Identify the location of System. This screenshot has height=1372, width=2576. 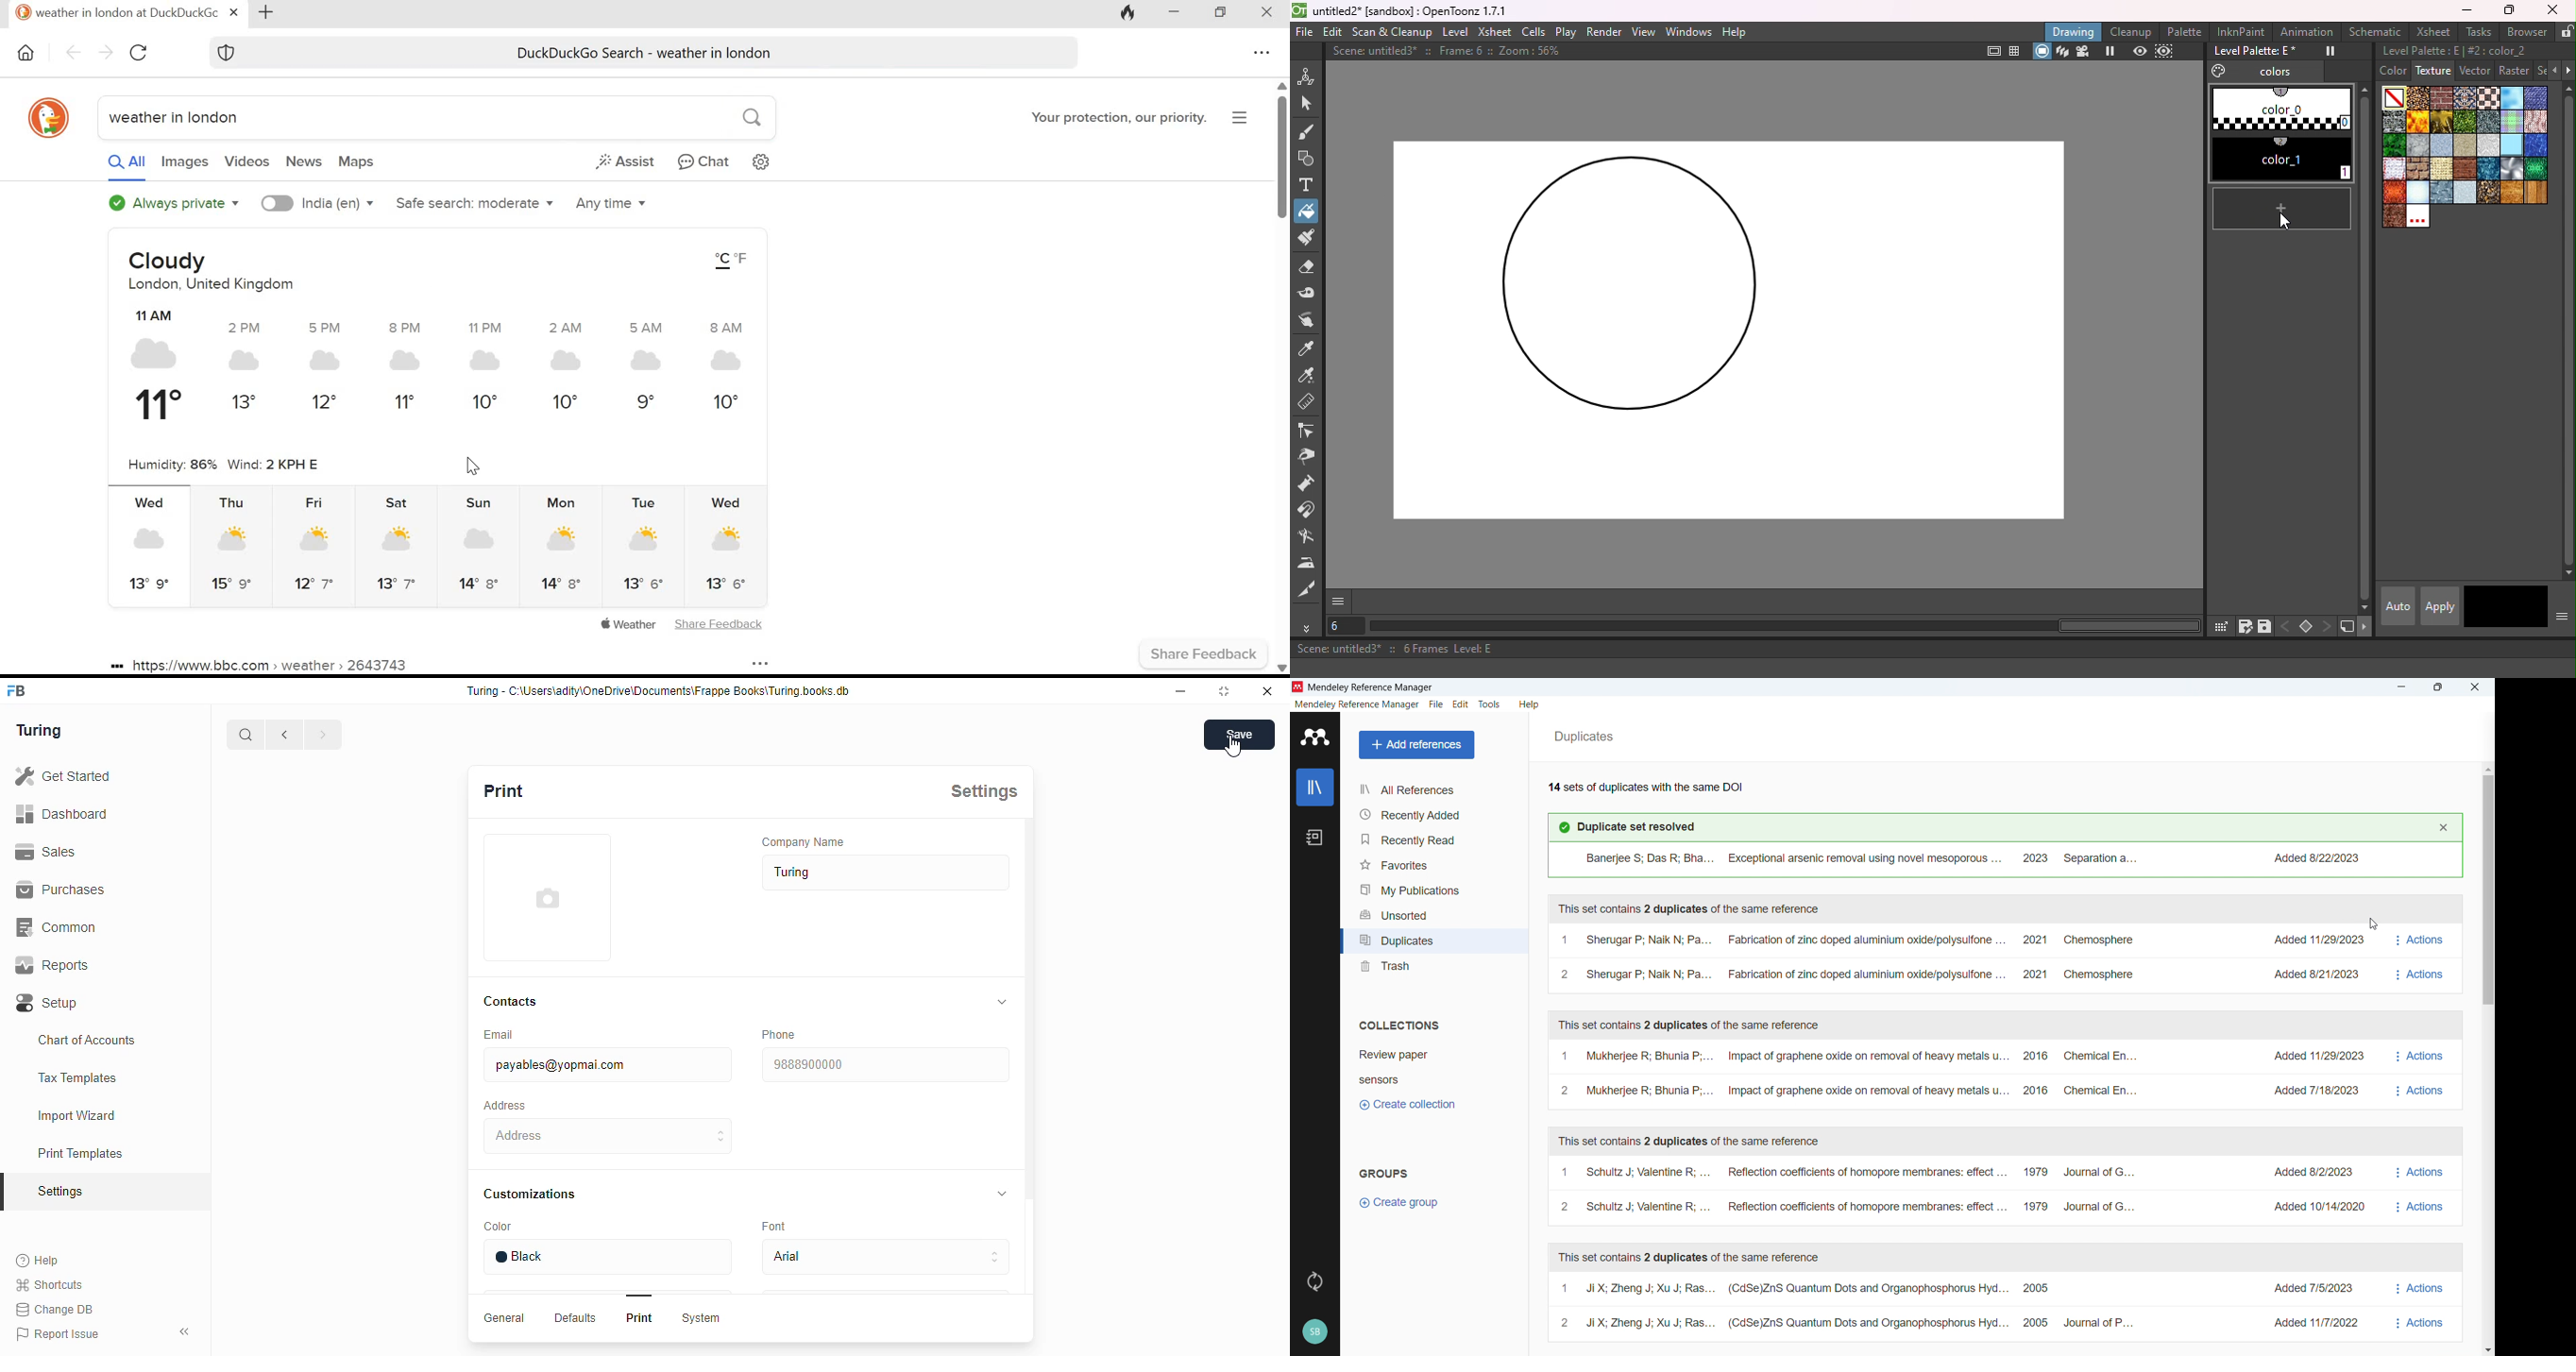
(703, 1320).